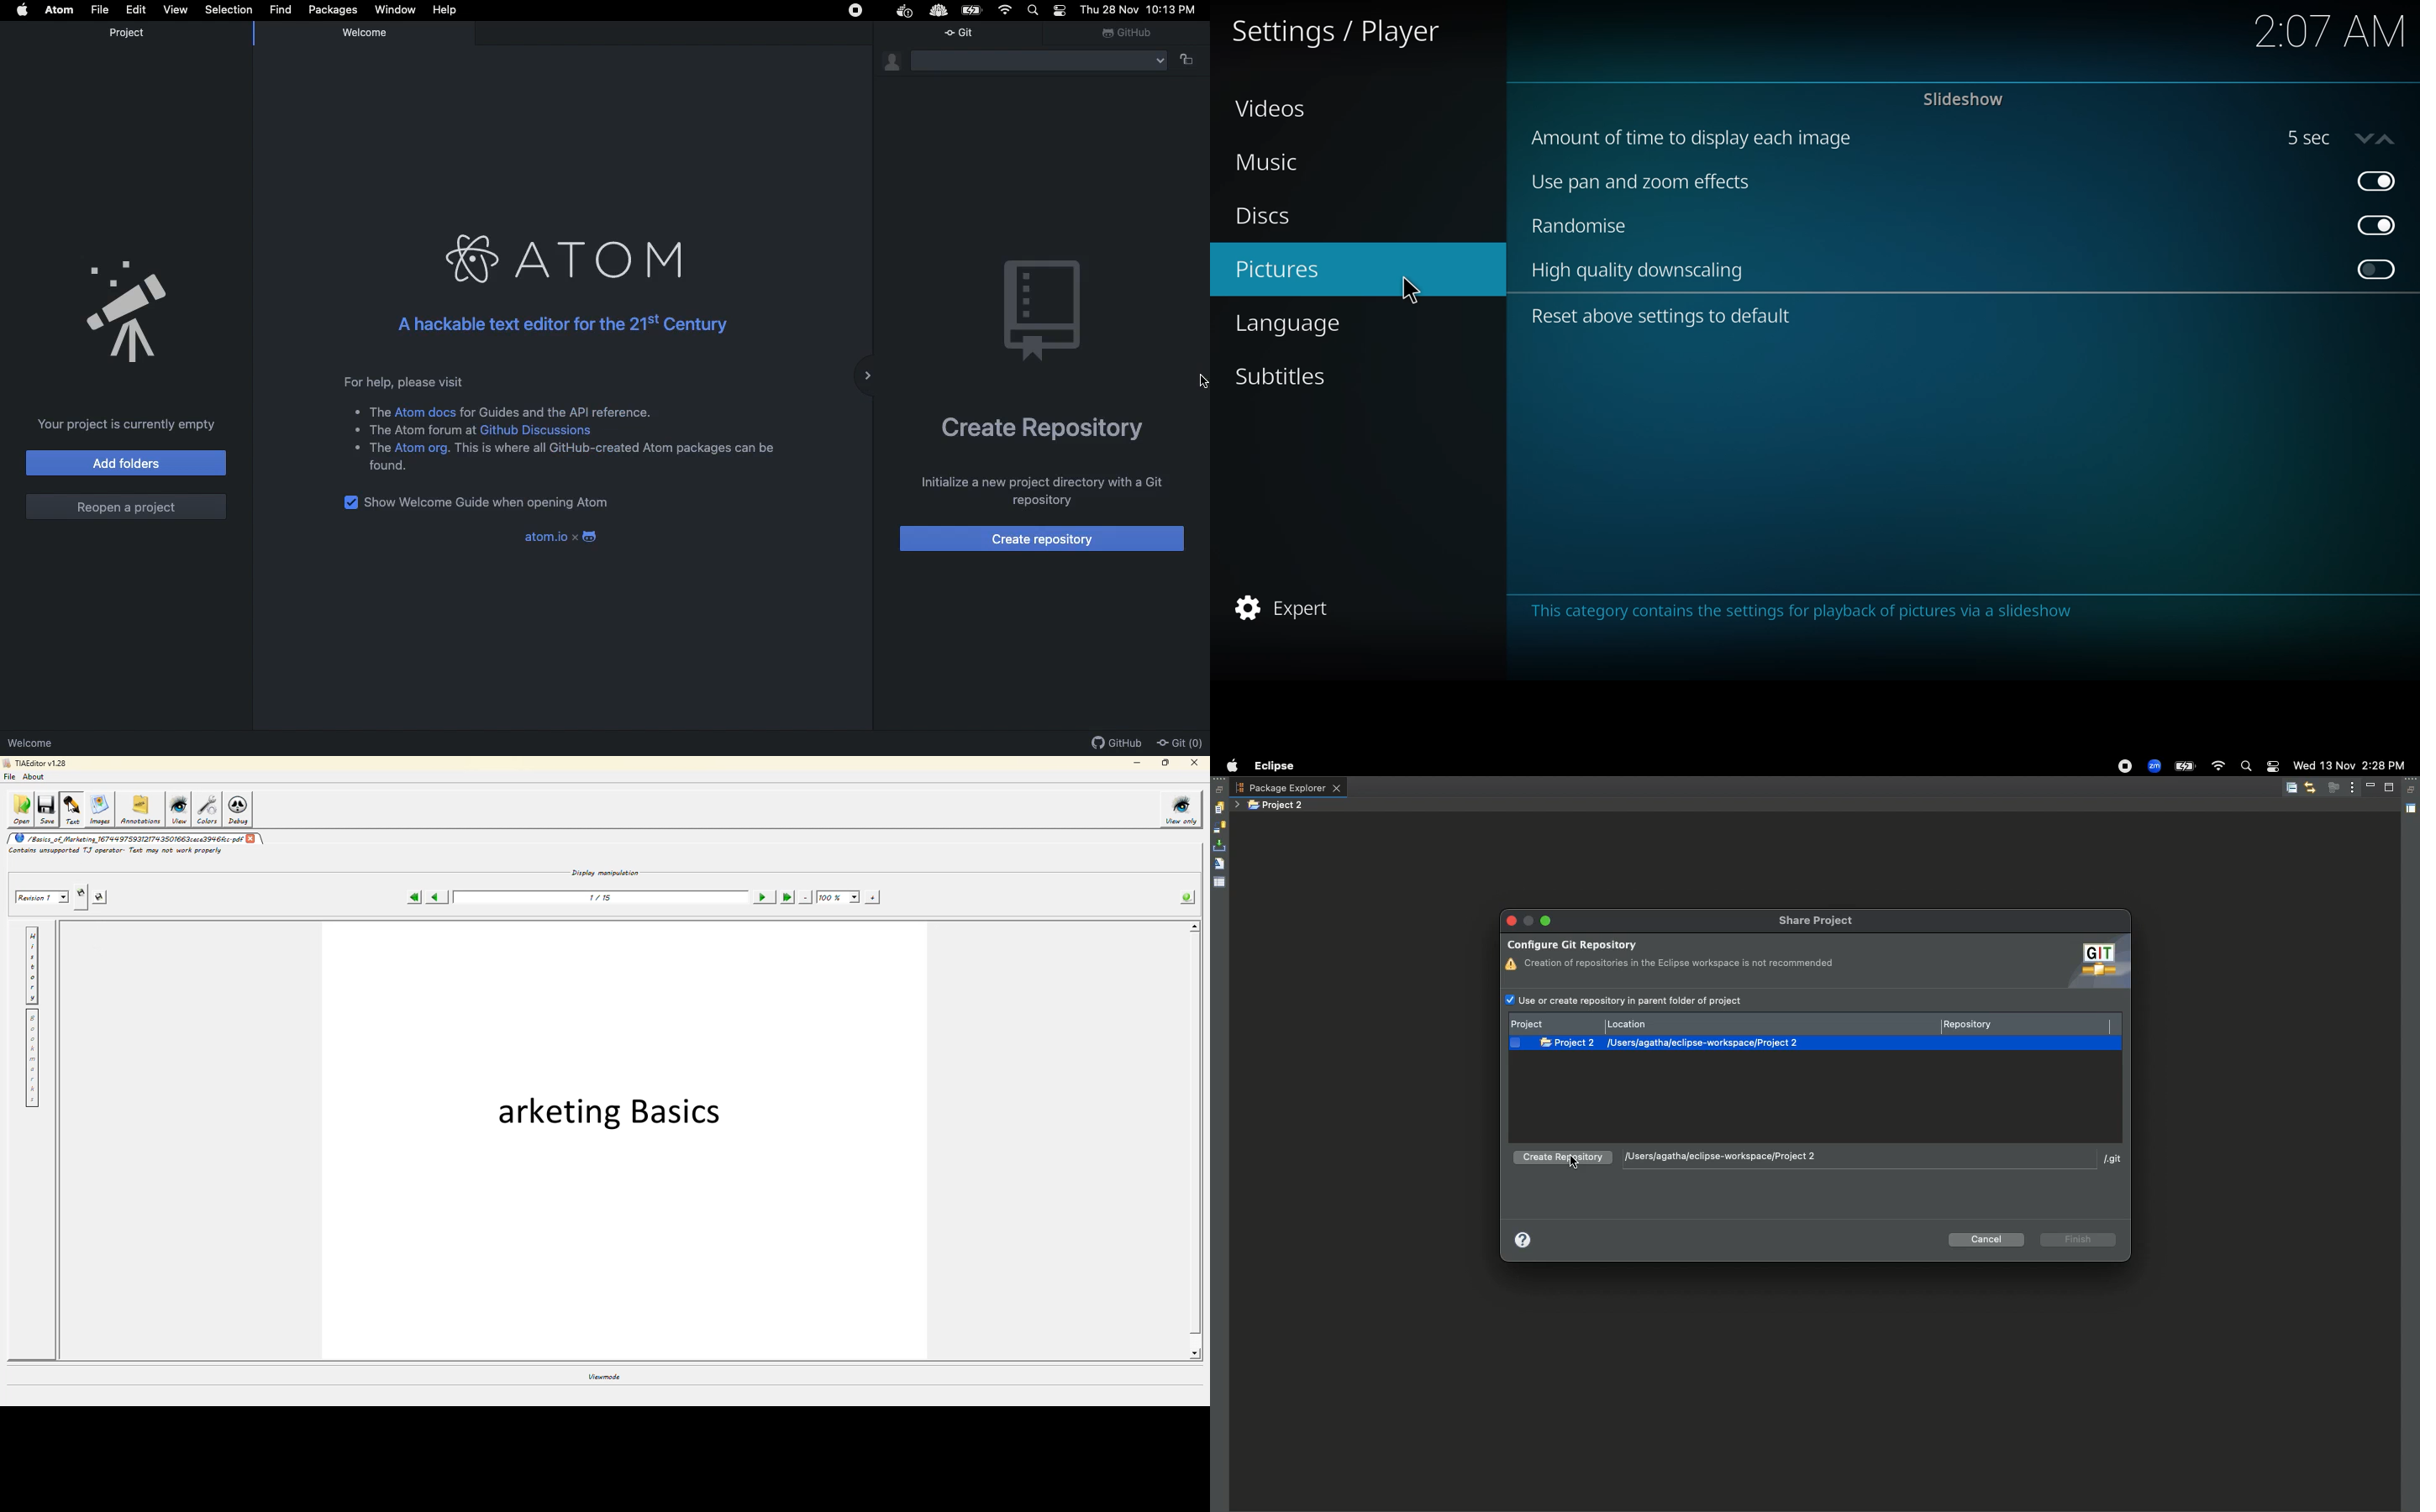  What do you see at coordinates (1035, 11) in the screenshot?
I see `Search` at bounding box center [1035, 11].